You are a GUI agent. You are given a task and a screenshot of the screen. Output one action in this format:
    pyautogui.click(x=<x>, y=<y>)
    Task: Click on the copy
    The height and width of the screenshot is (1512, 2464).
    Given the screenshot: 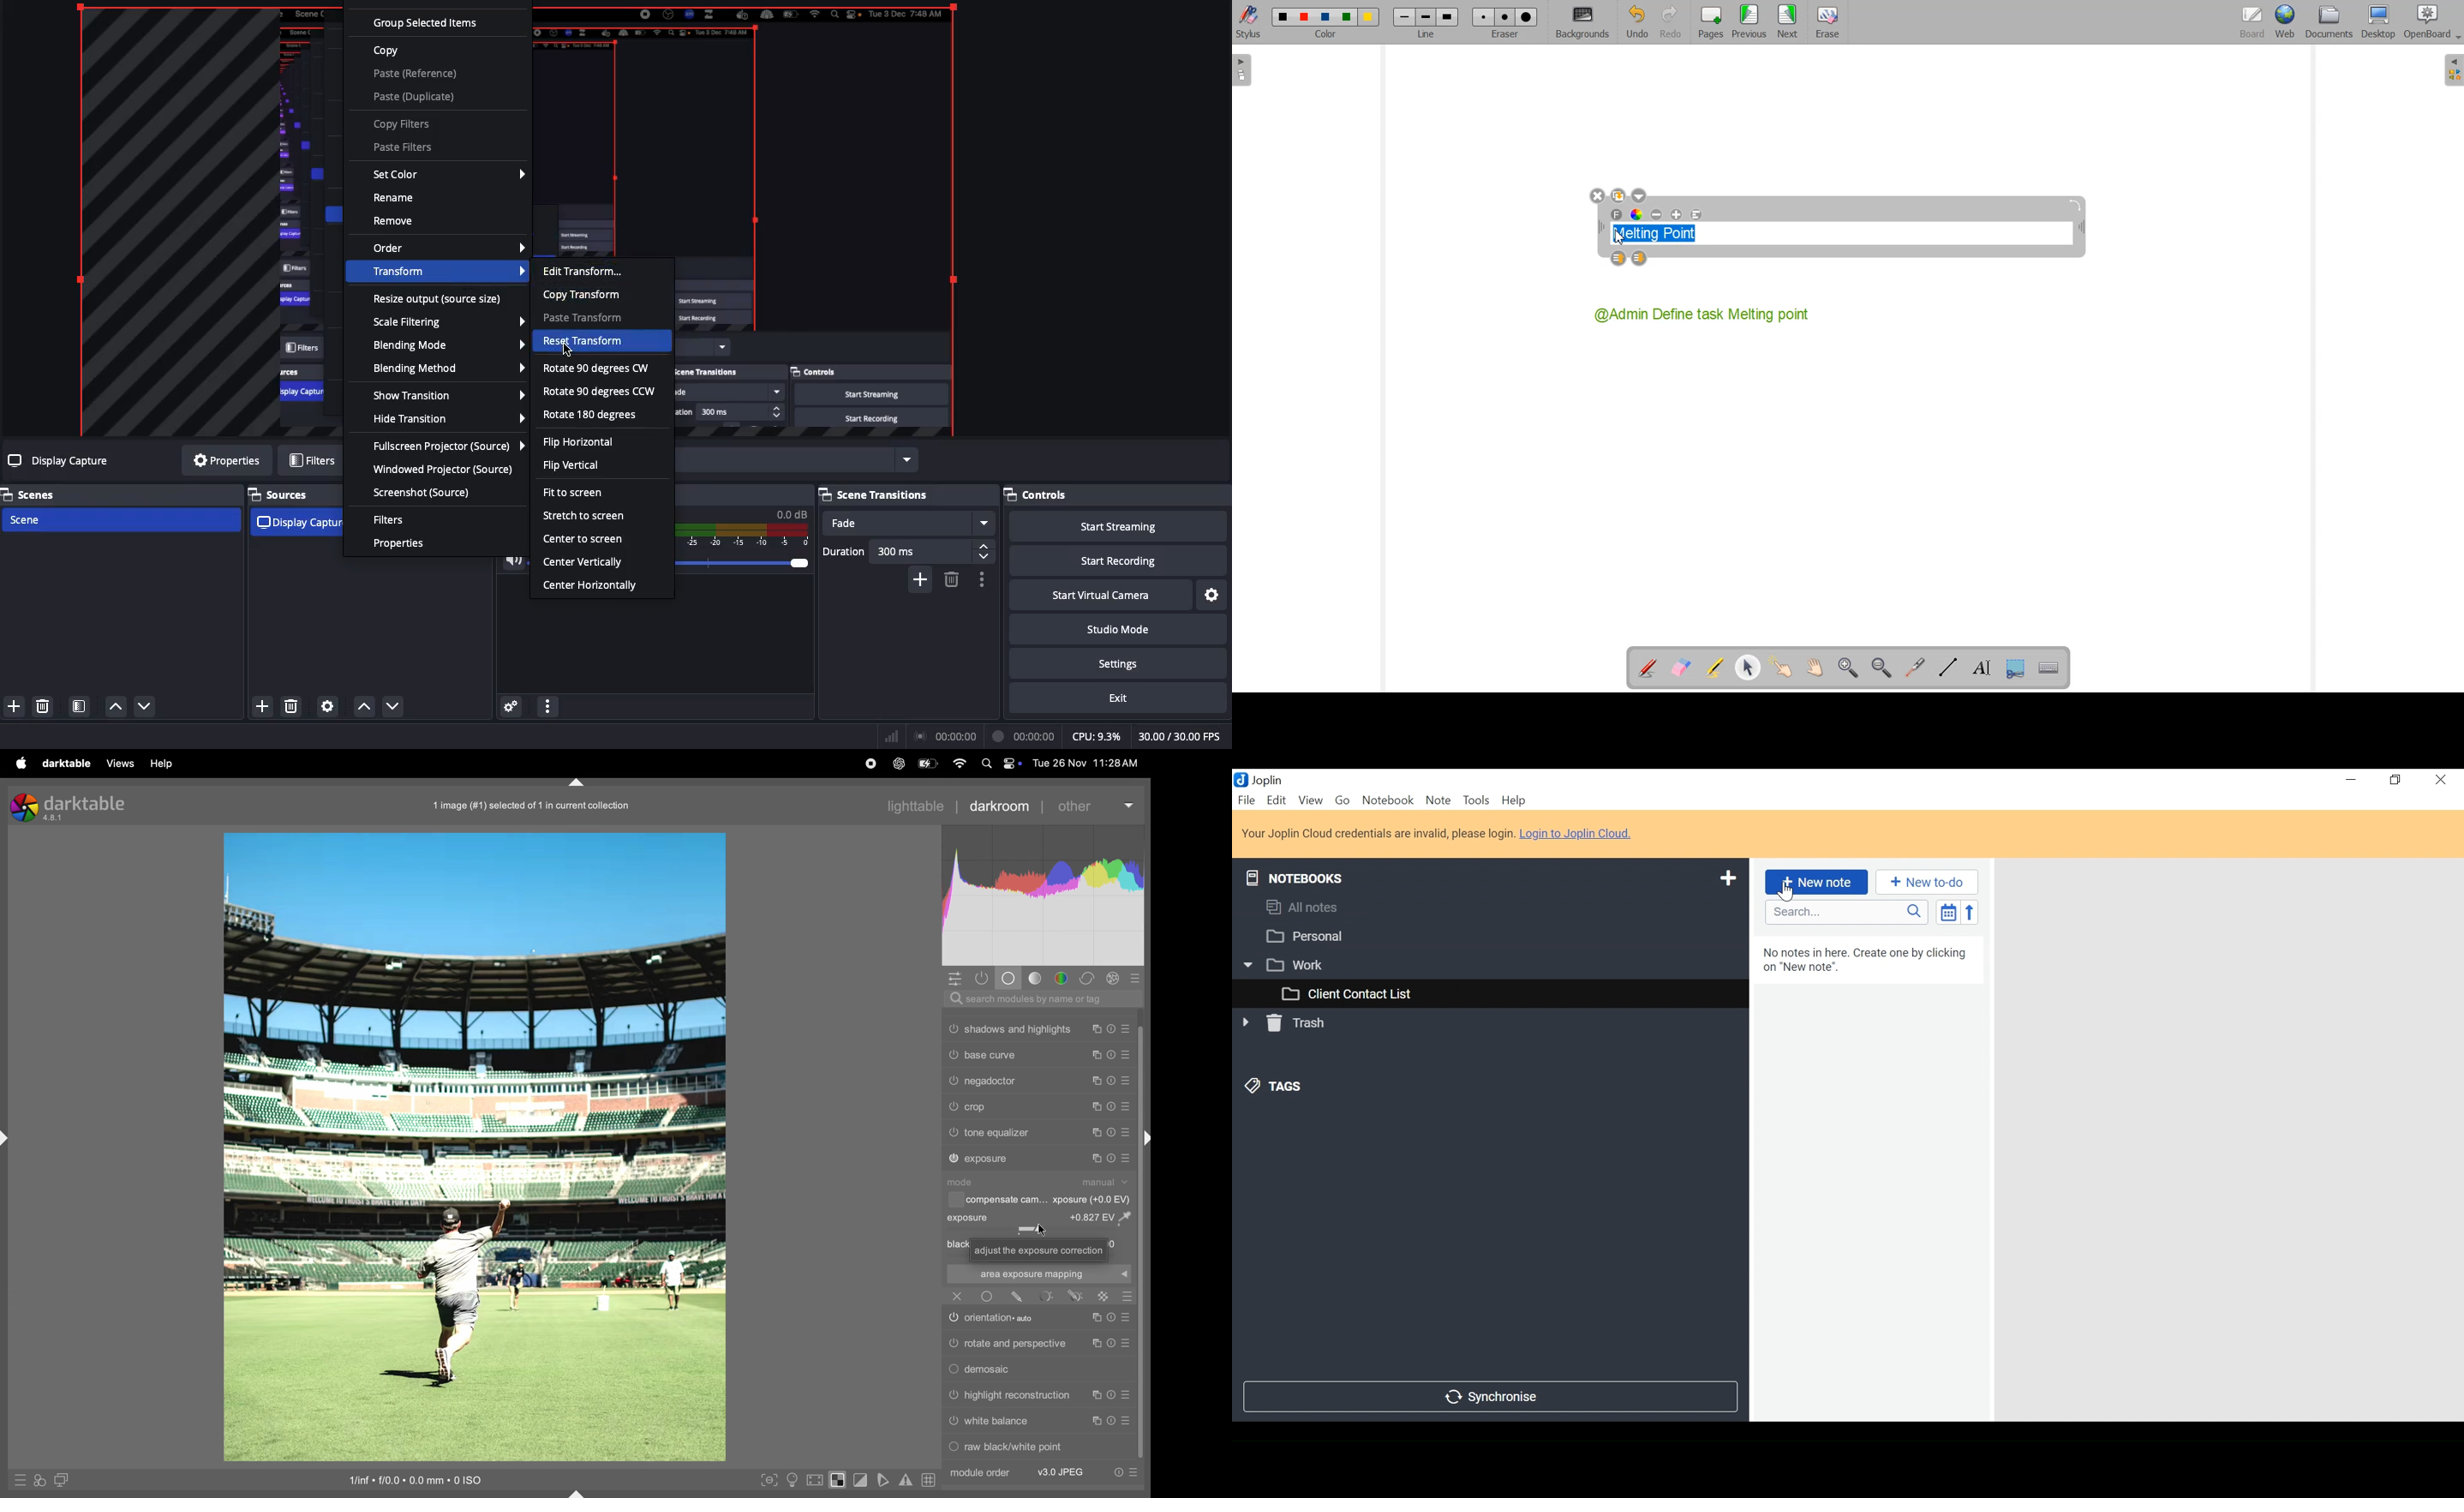 What is the action you would take?
    pyautogui.click(x=1098, y=1421)
    